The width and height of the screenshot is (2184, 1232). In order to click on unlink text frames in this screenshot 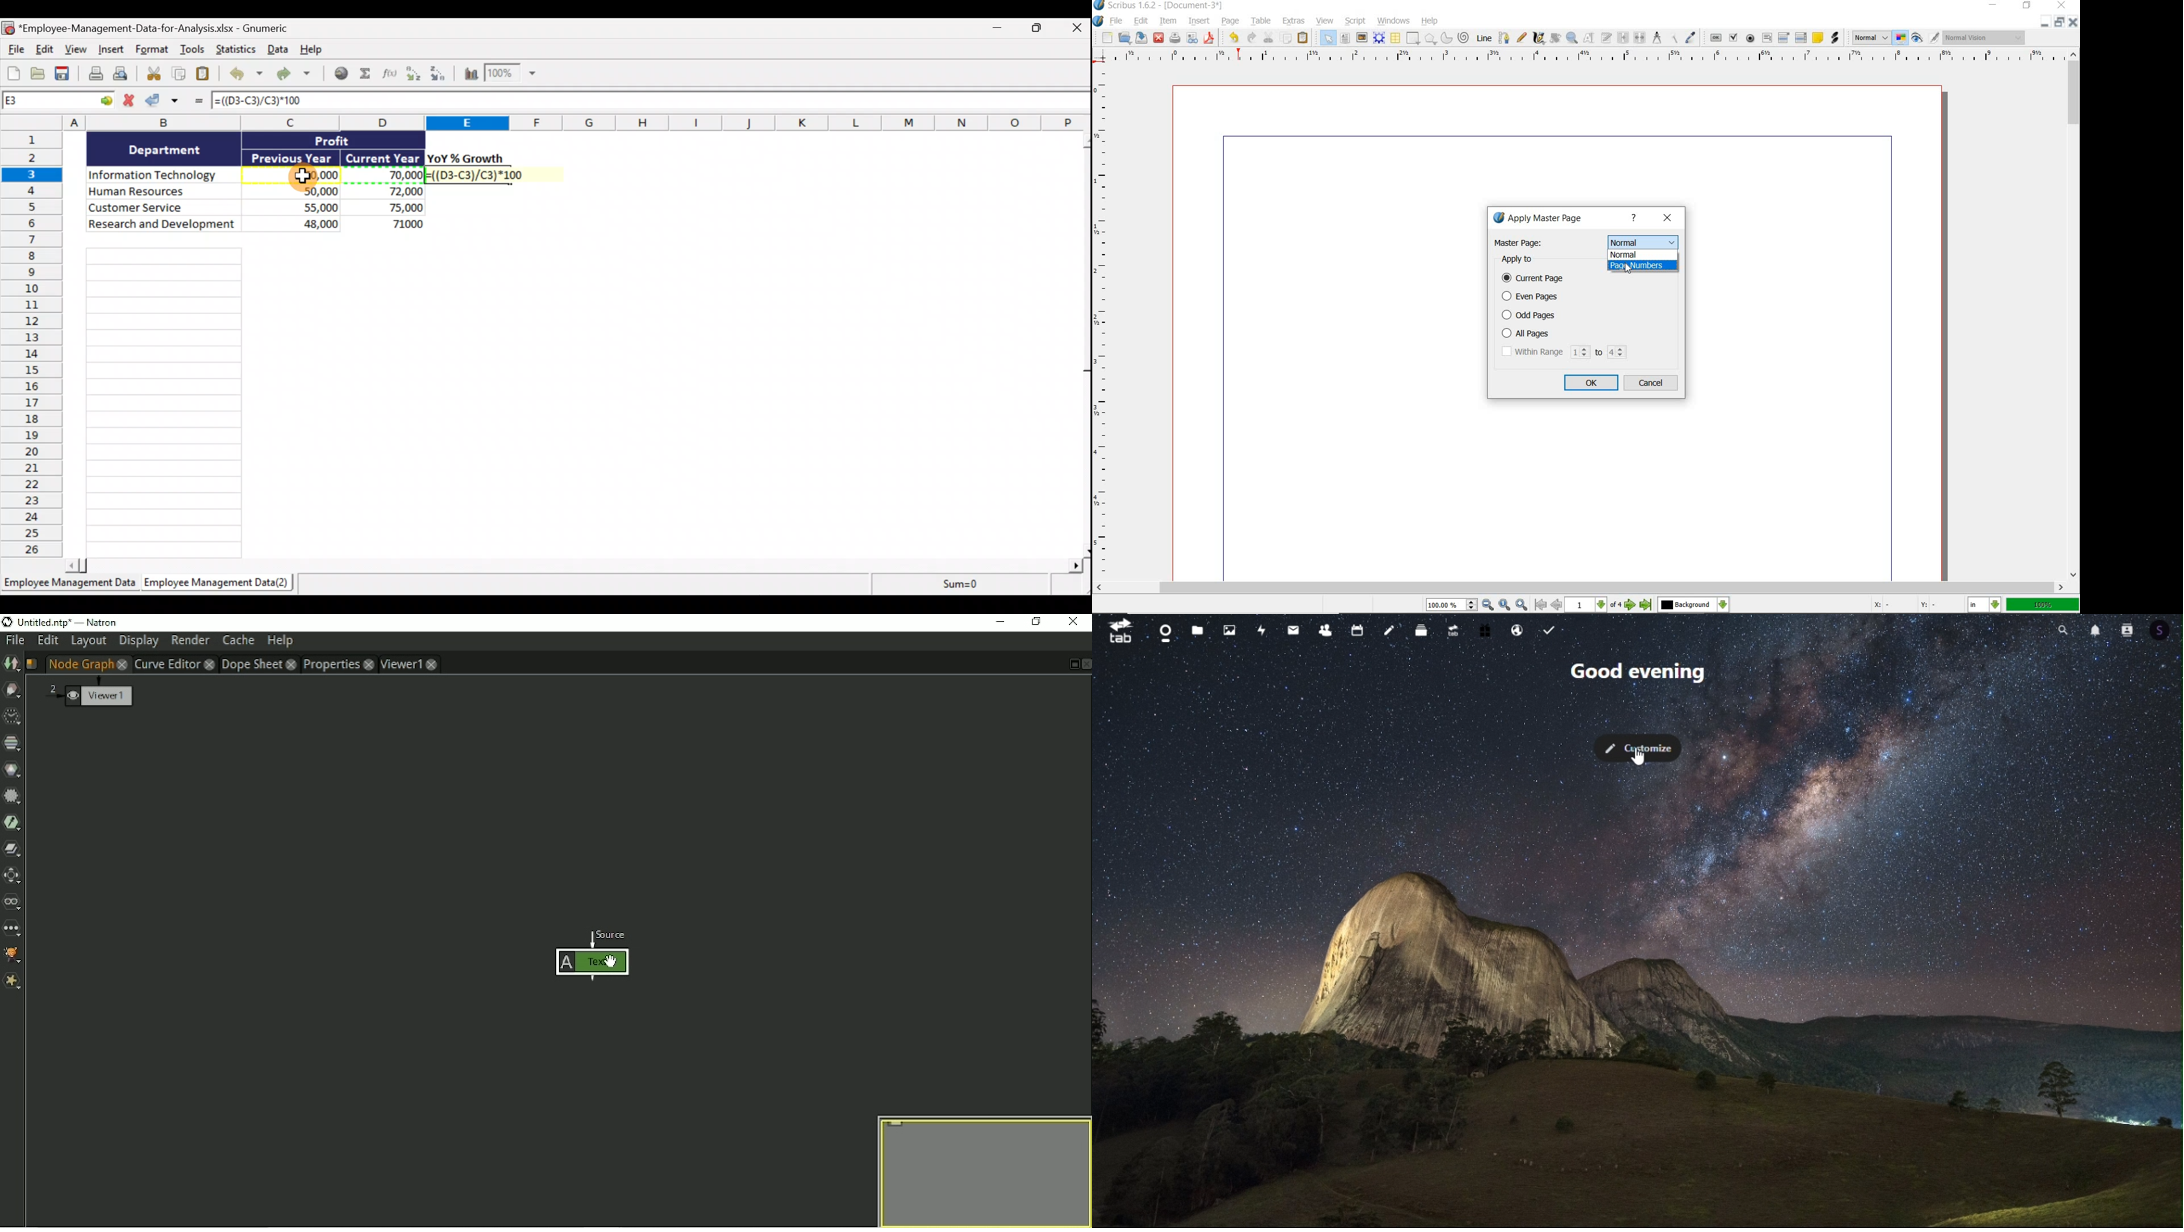, I will do `click(1640, 39)`.